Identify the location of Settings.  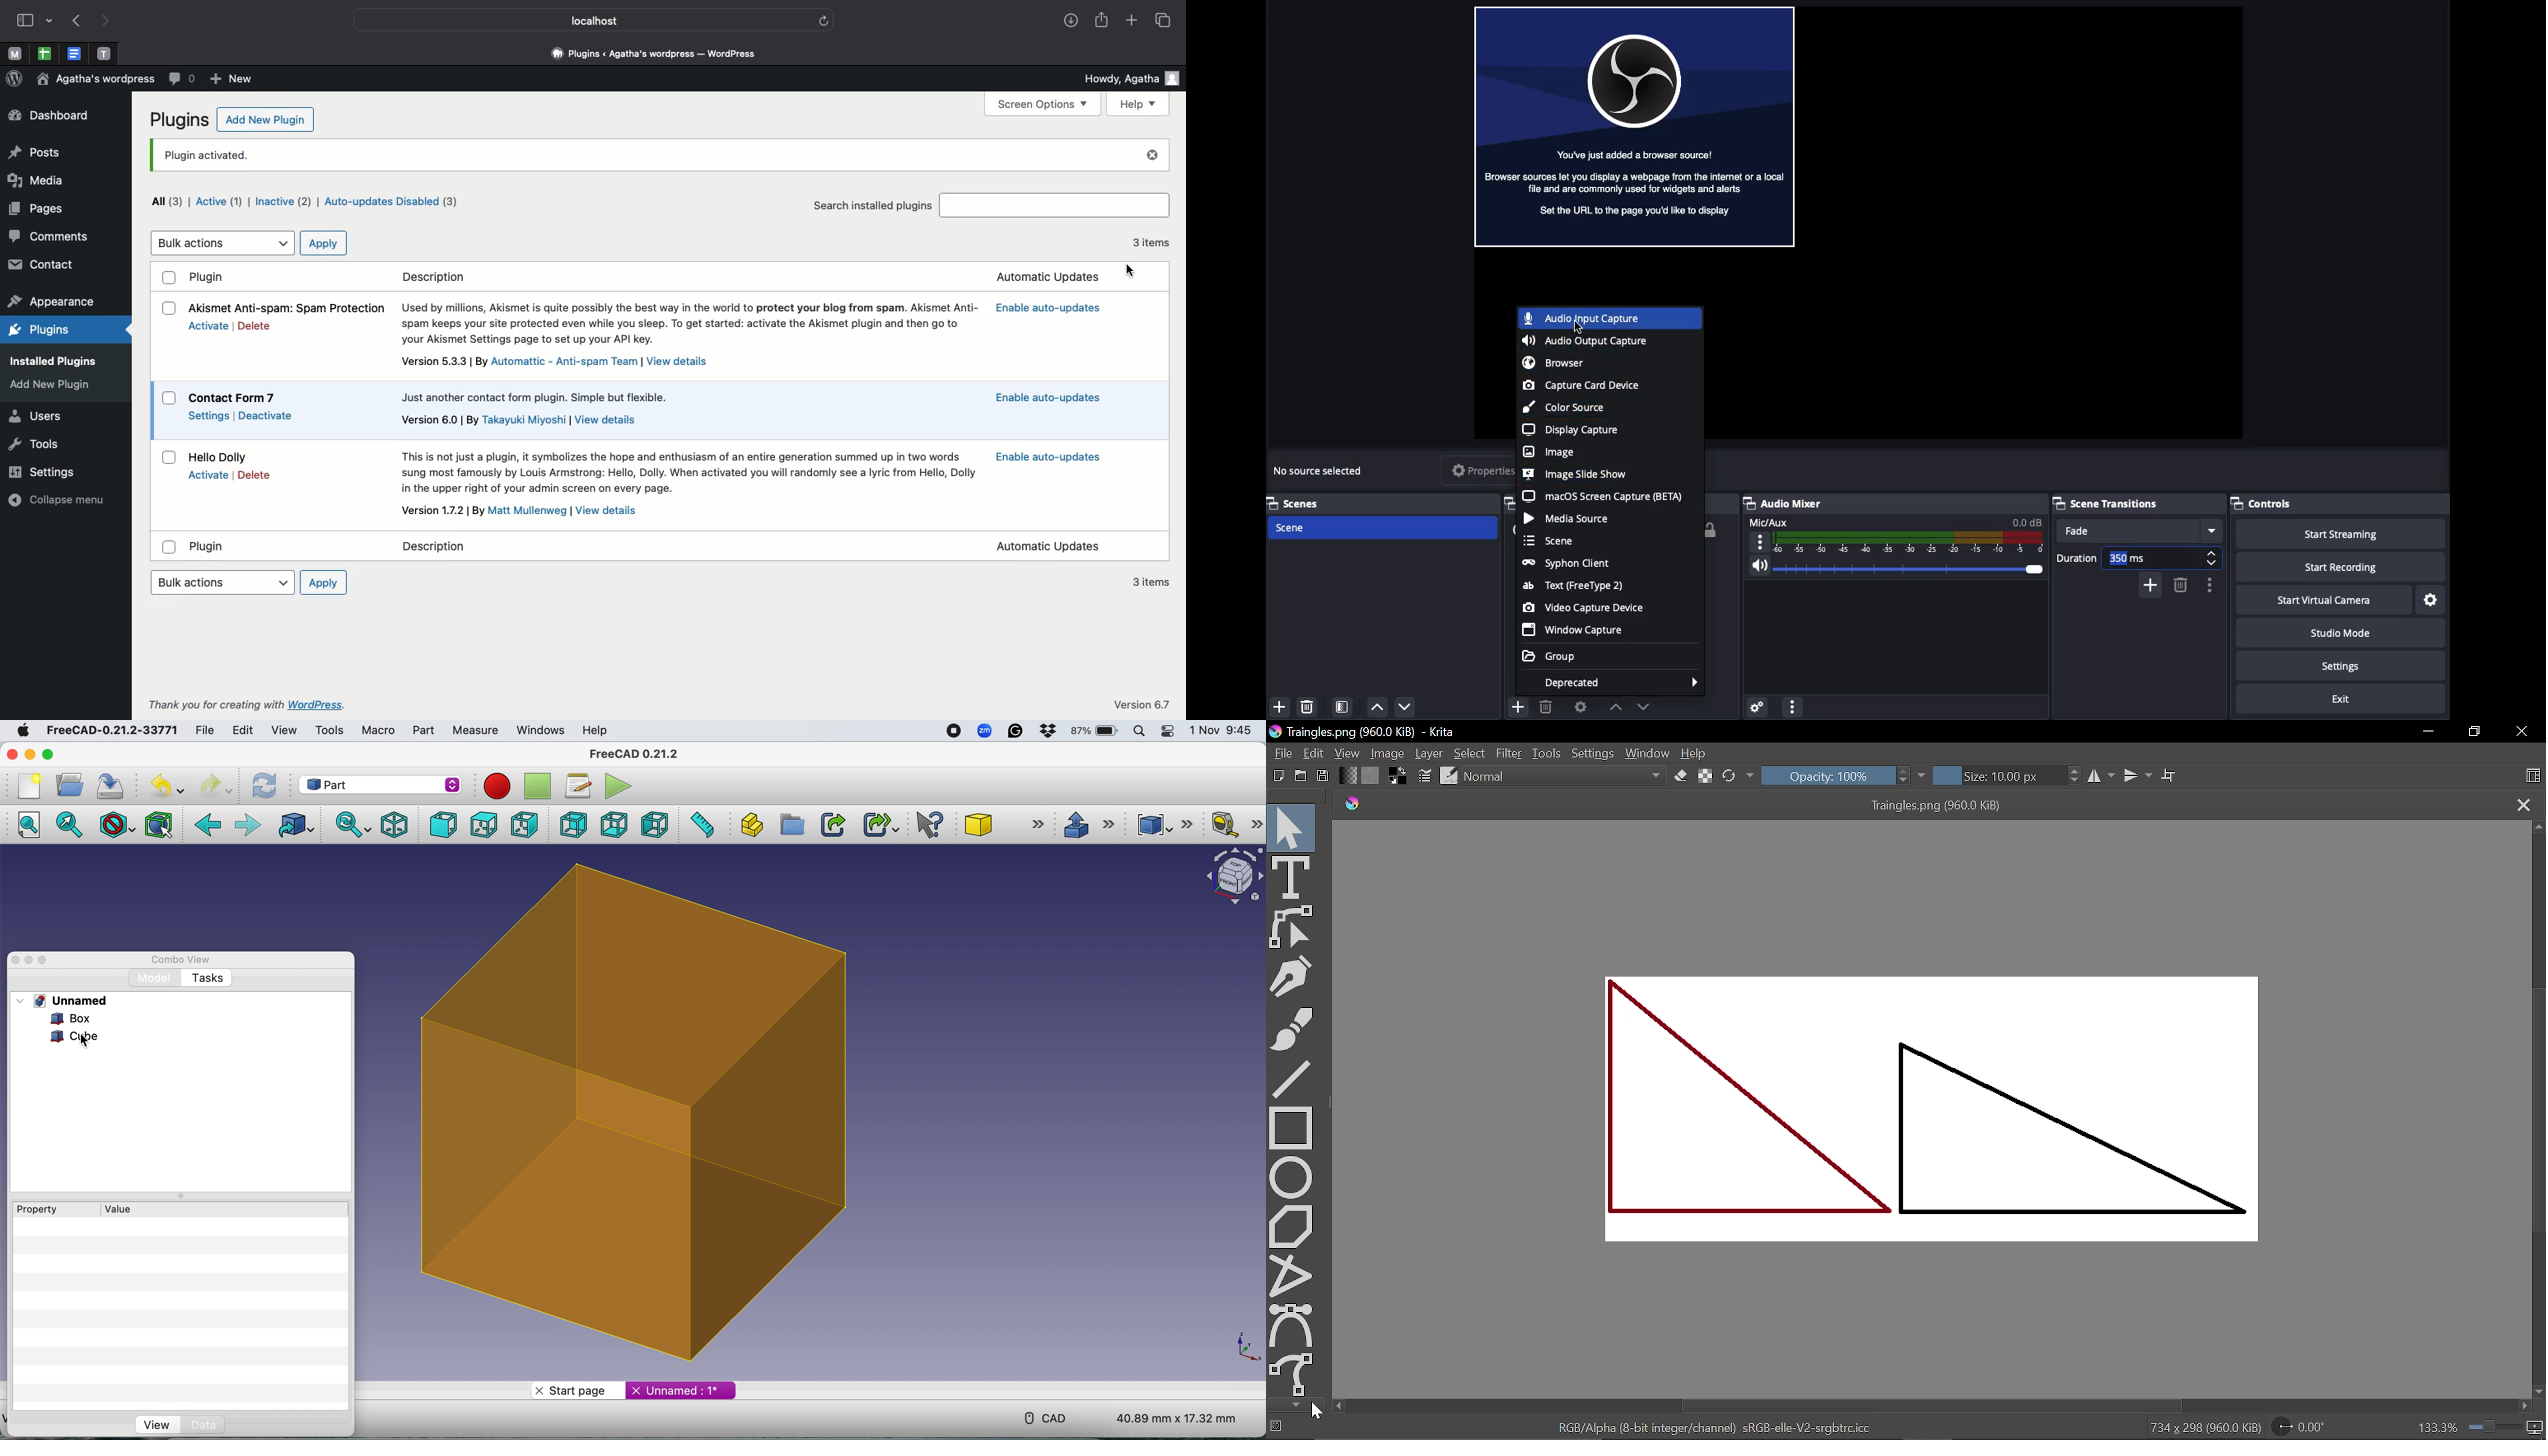
(209, 415).